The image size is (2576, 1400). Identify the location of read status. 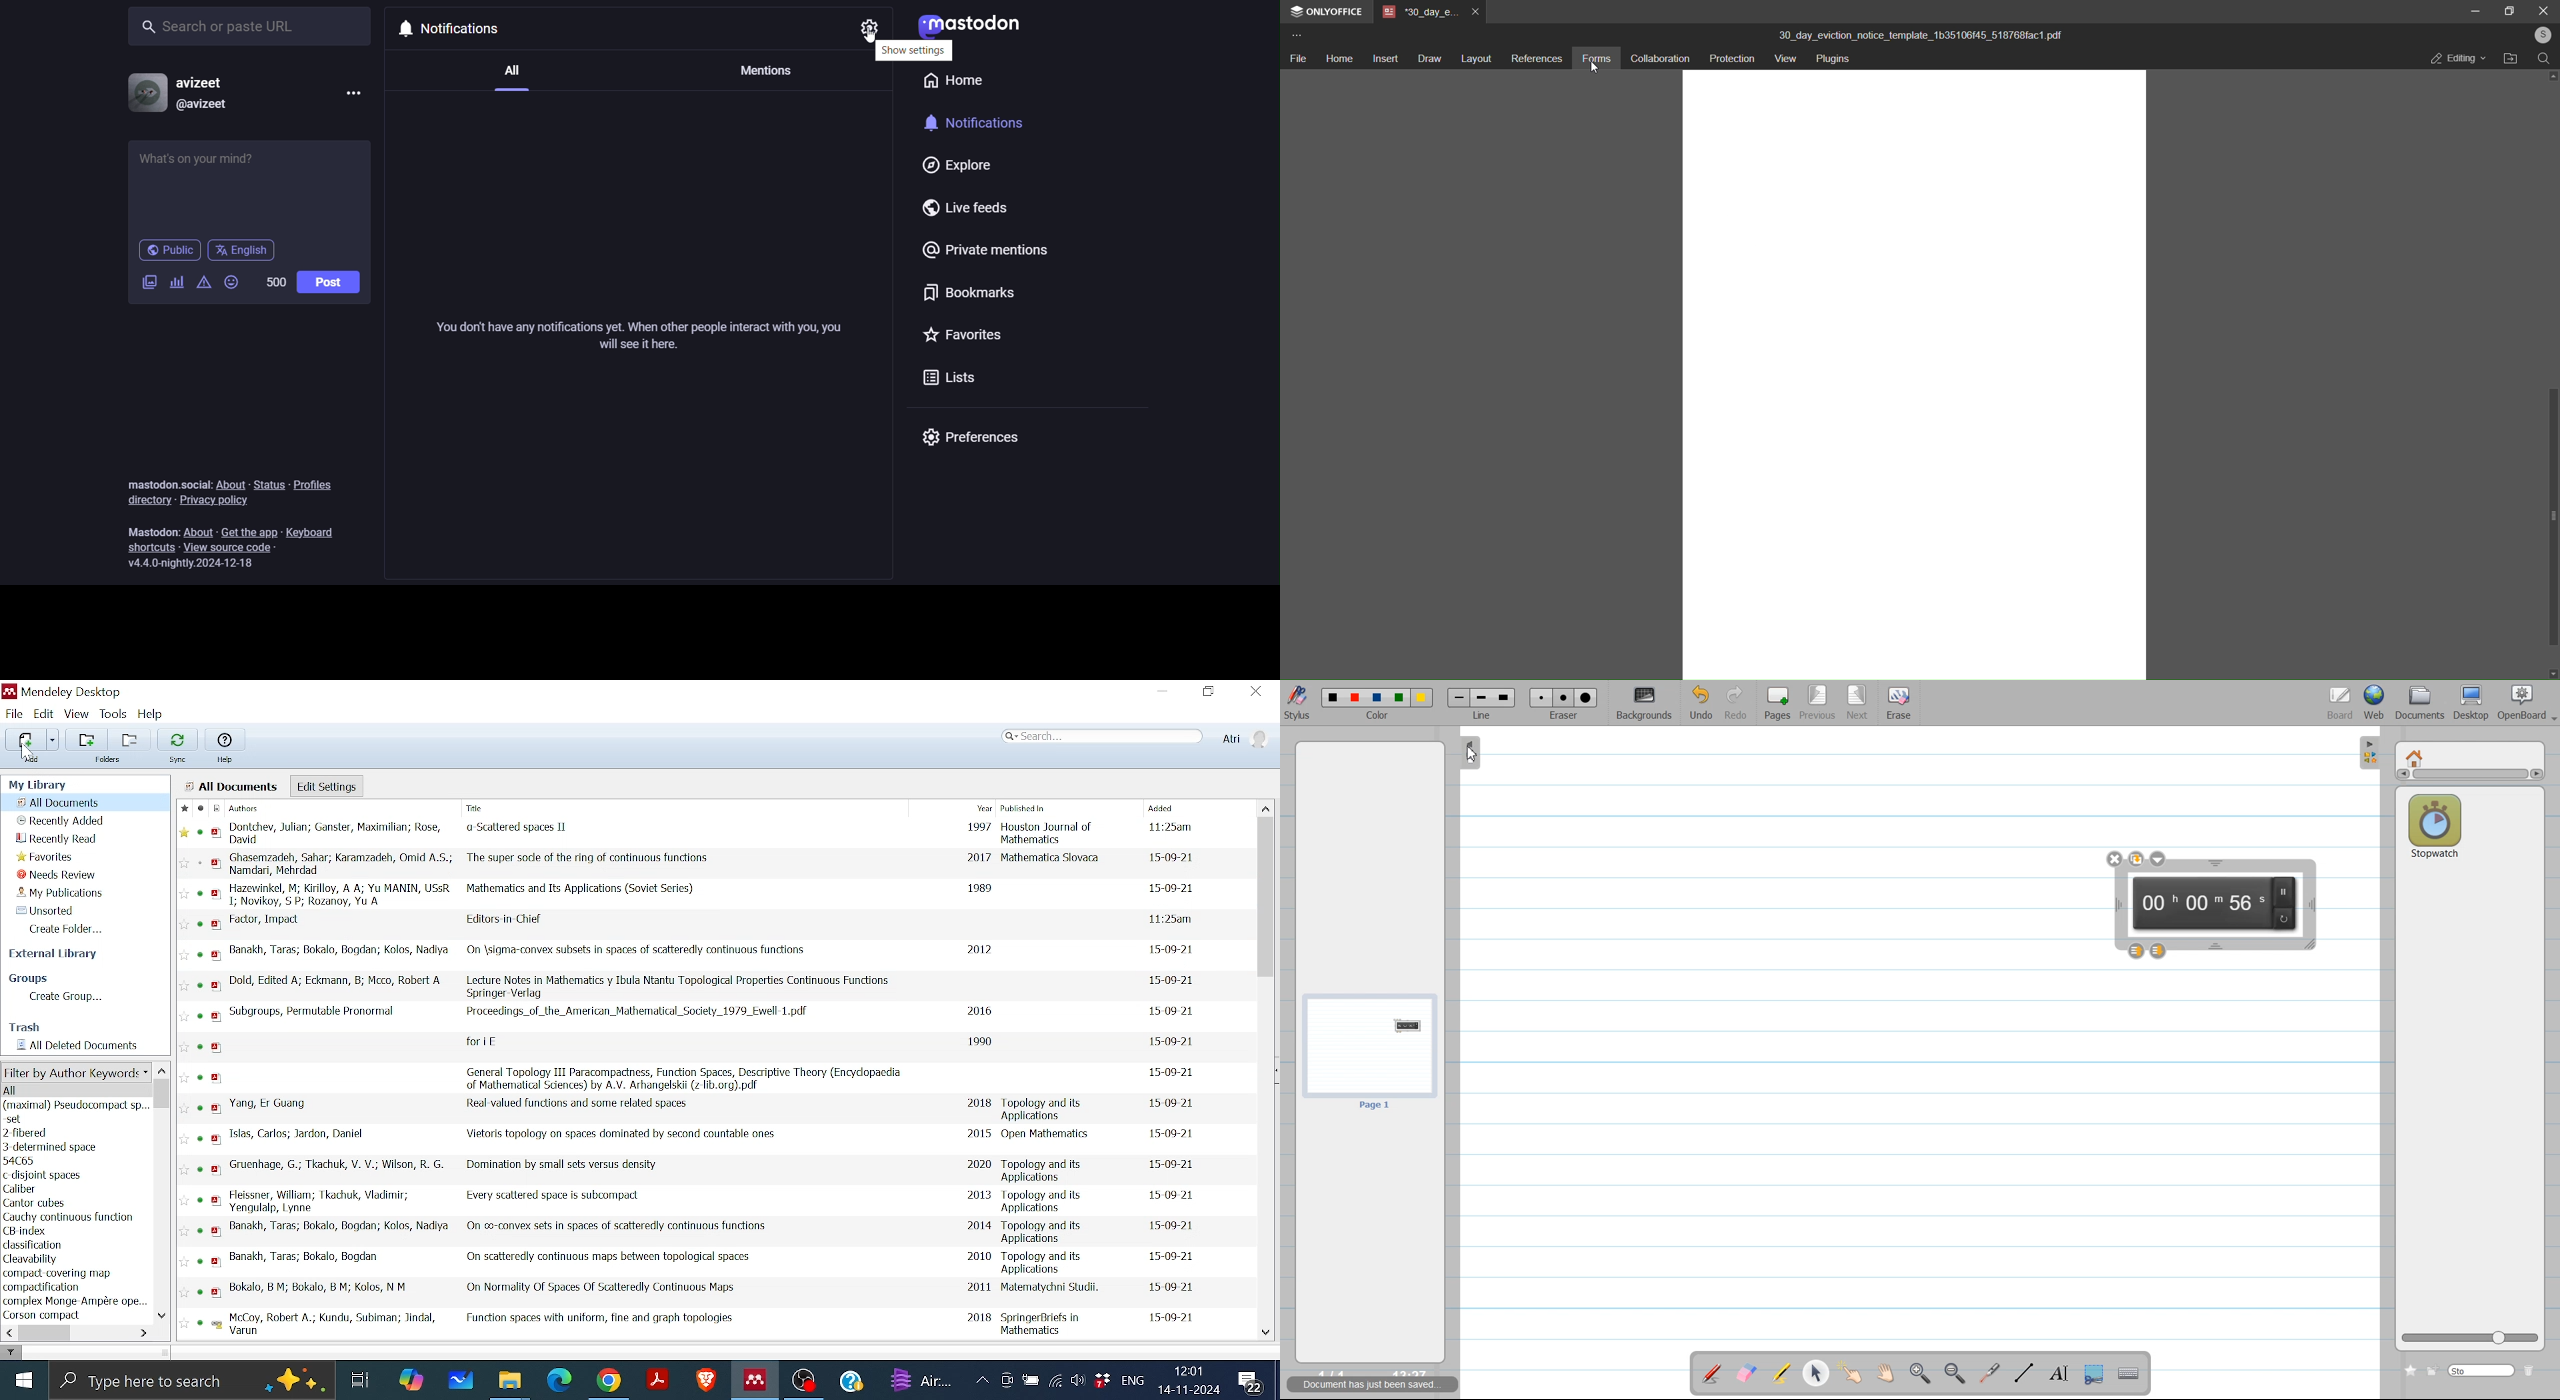
(202, 926).